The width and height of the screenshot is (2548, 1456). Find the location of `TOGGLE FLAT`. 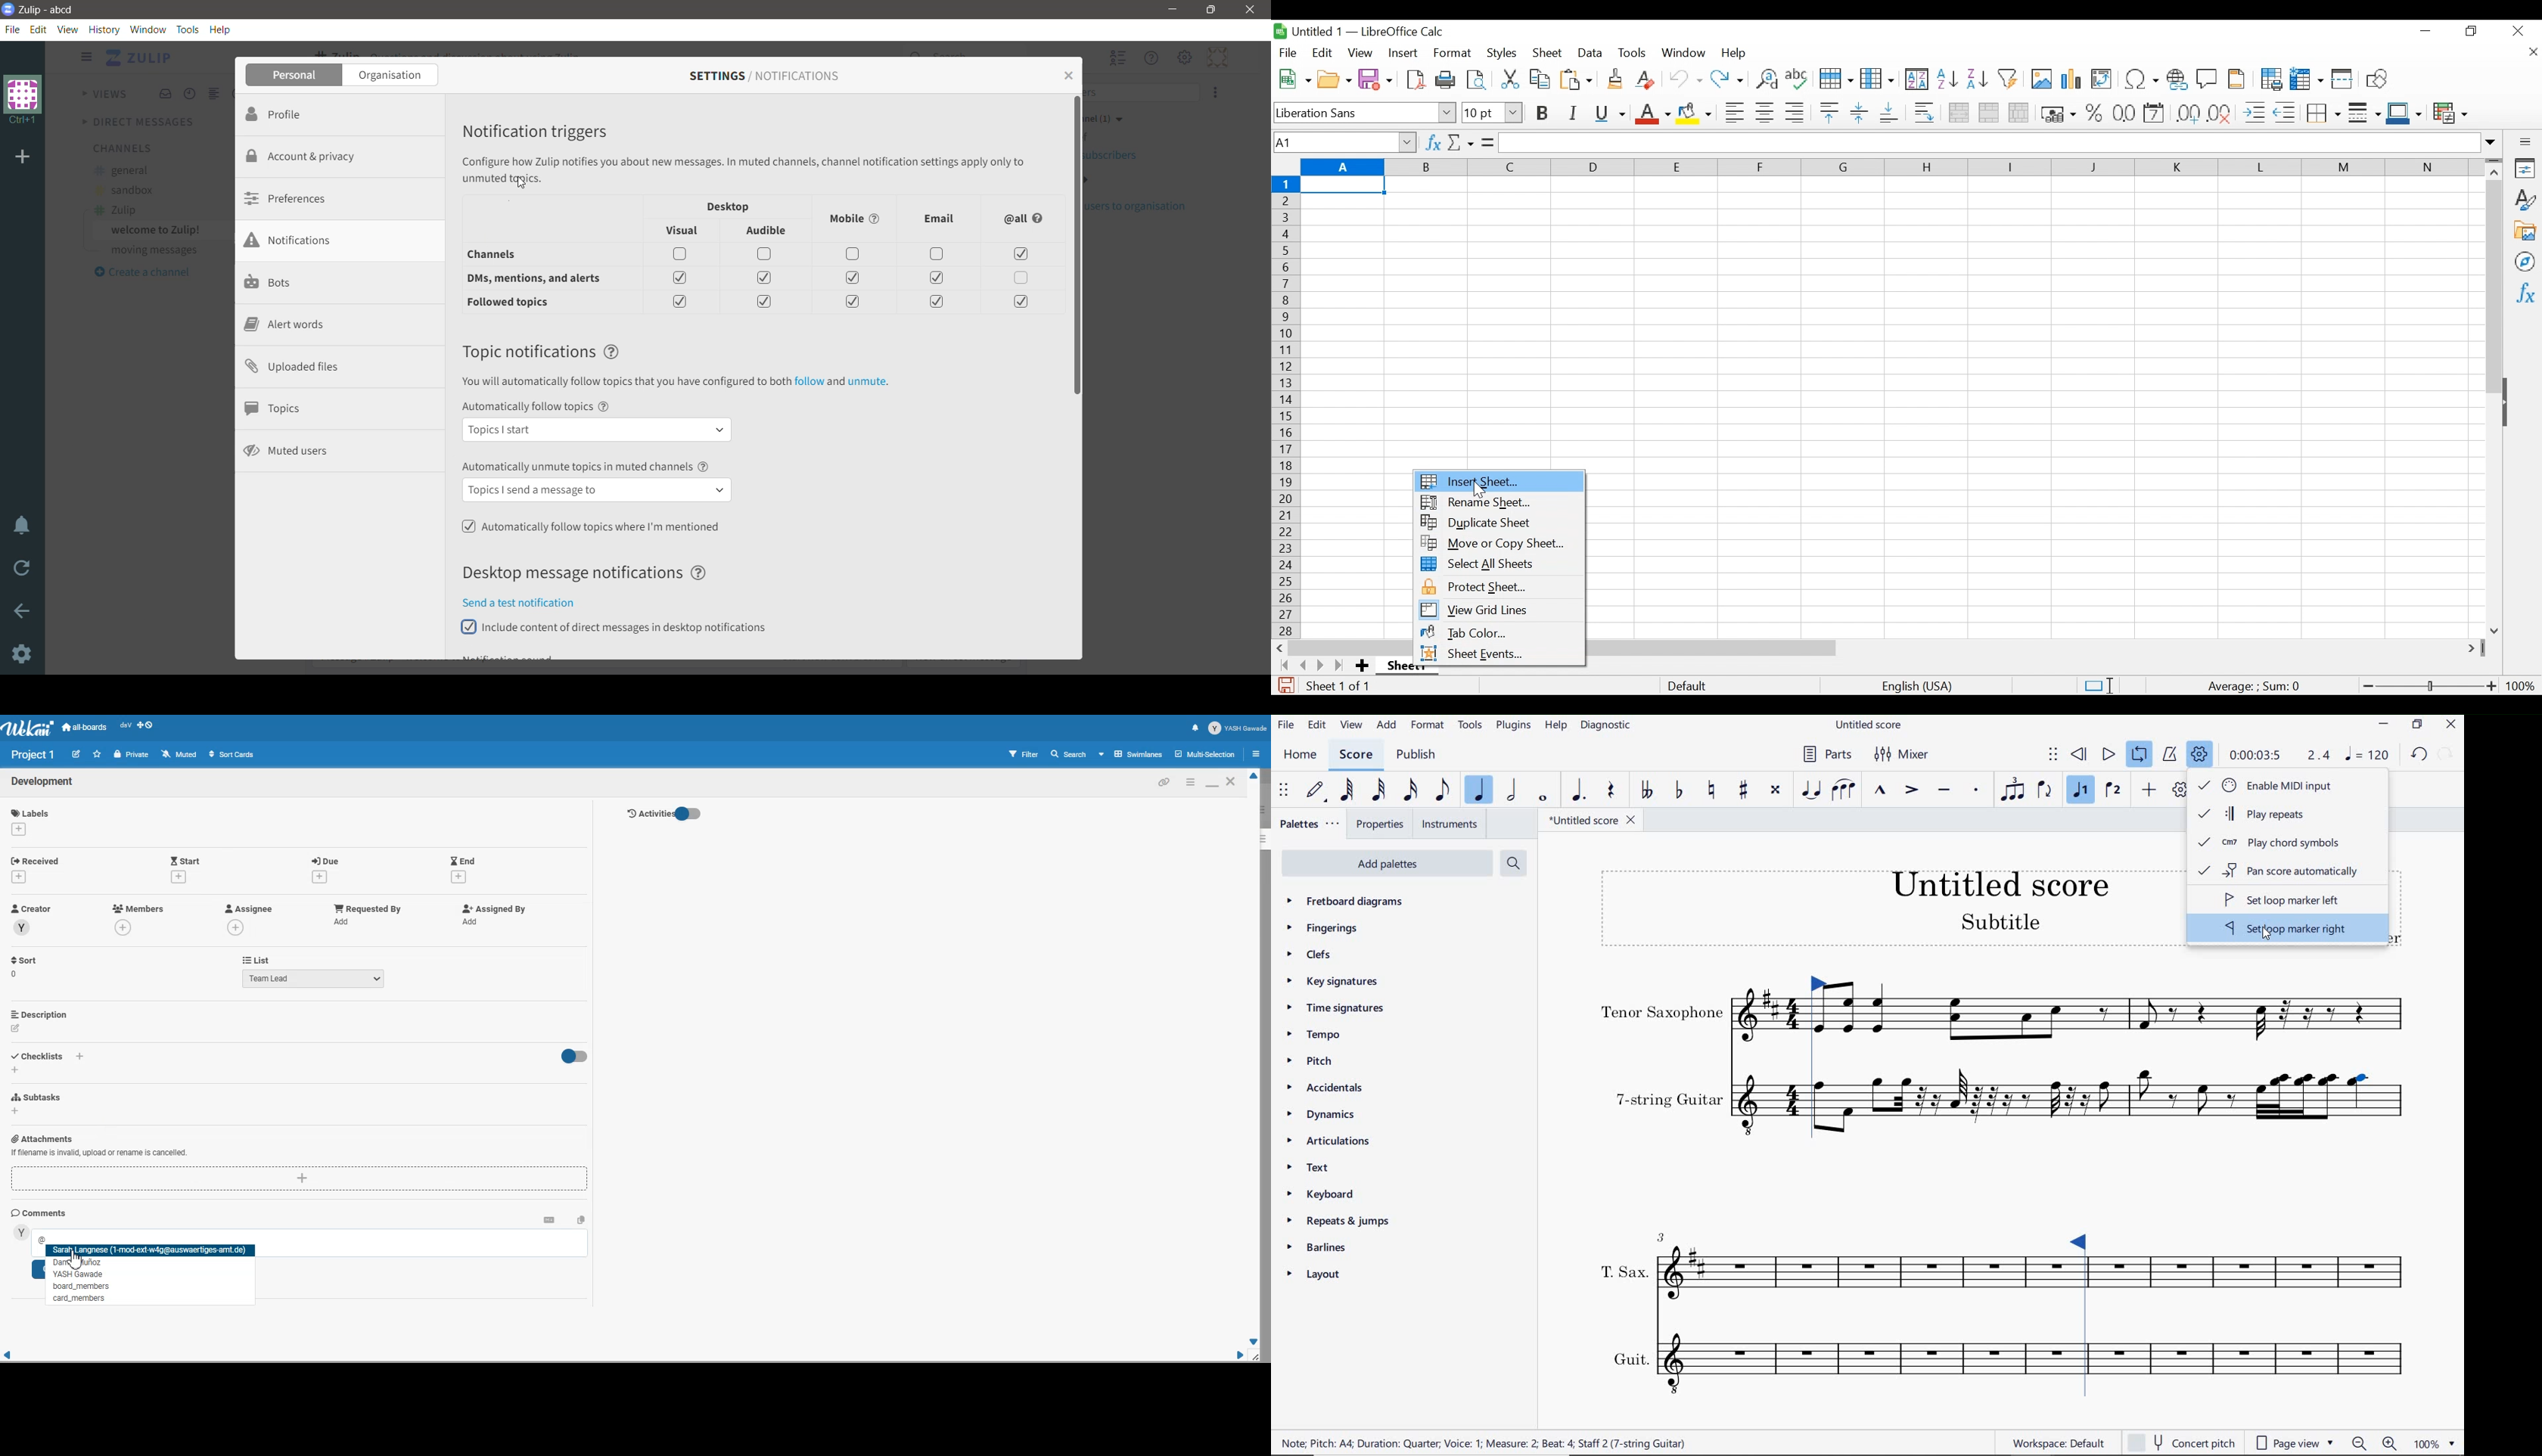

TOGGLE FLAT is located at coordinates (1677, 791).